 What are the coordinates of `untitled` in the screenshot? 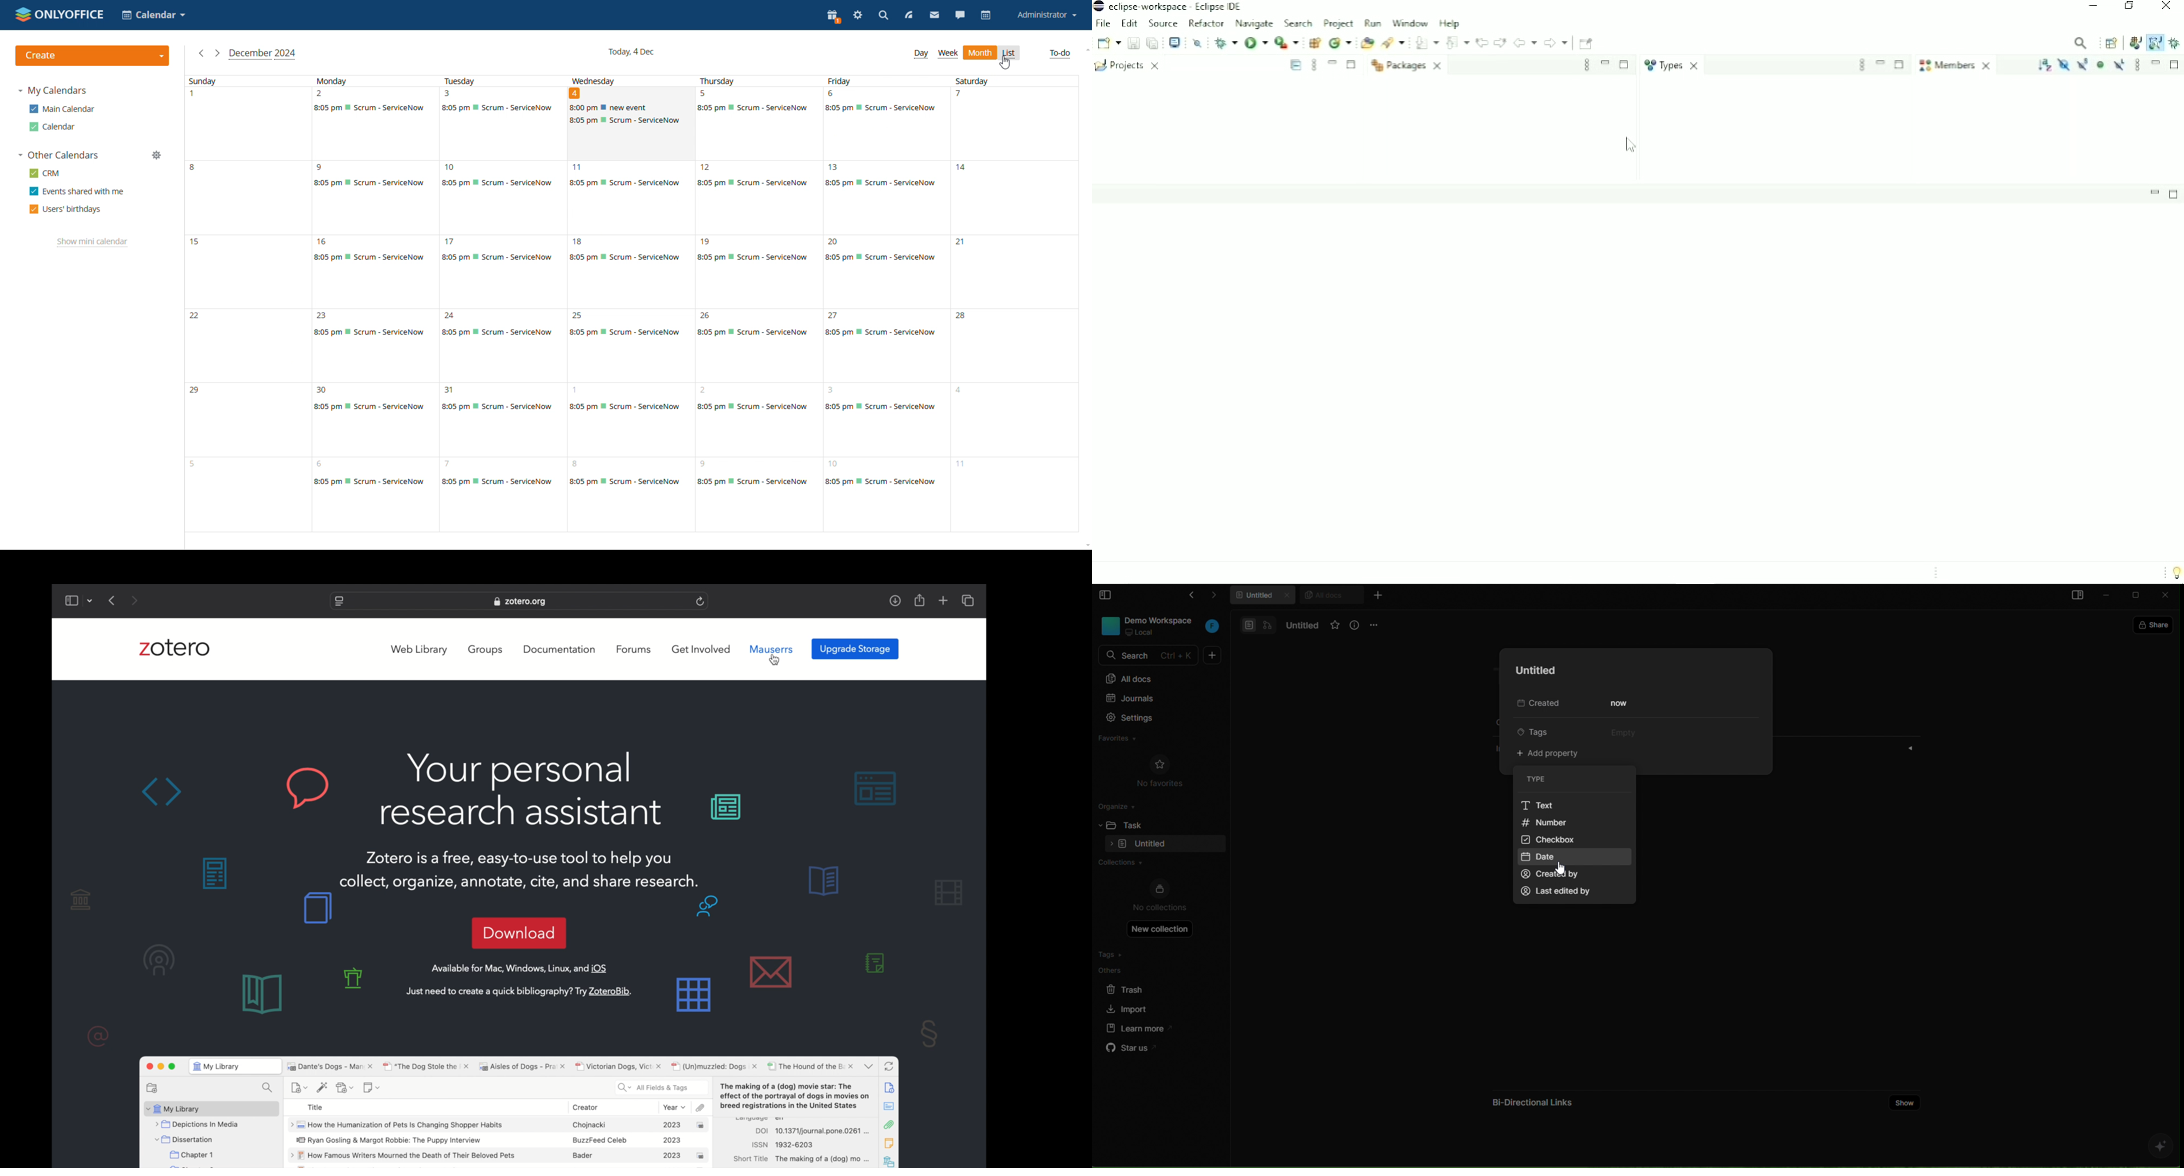 It's located at (1265, 597).